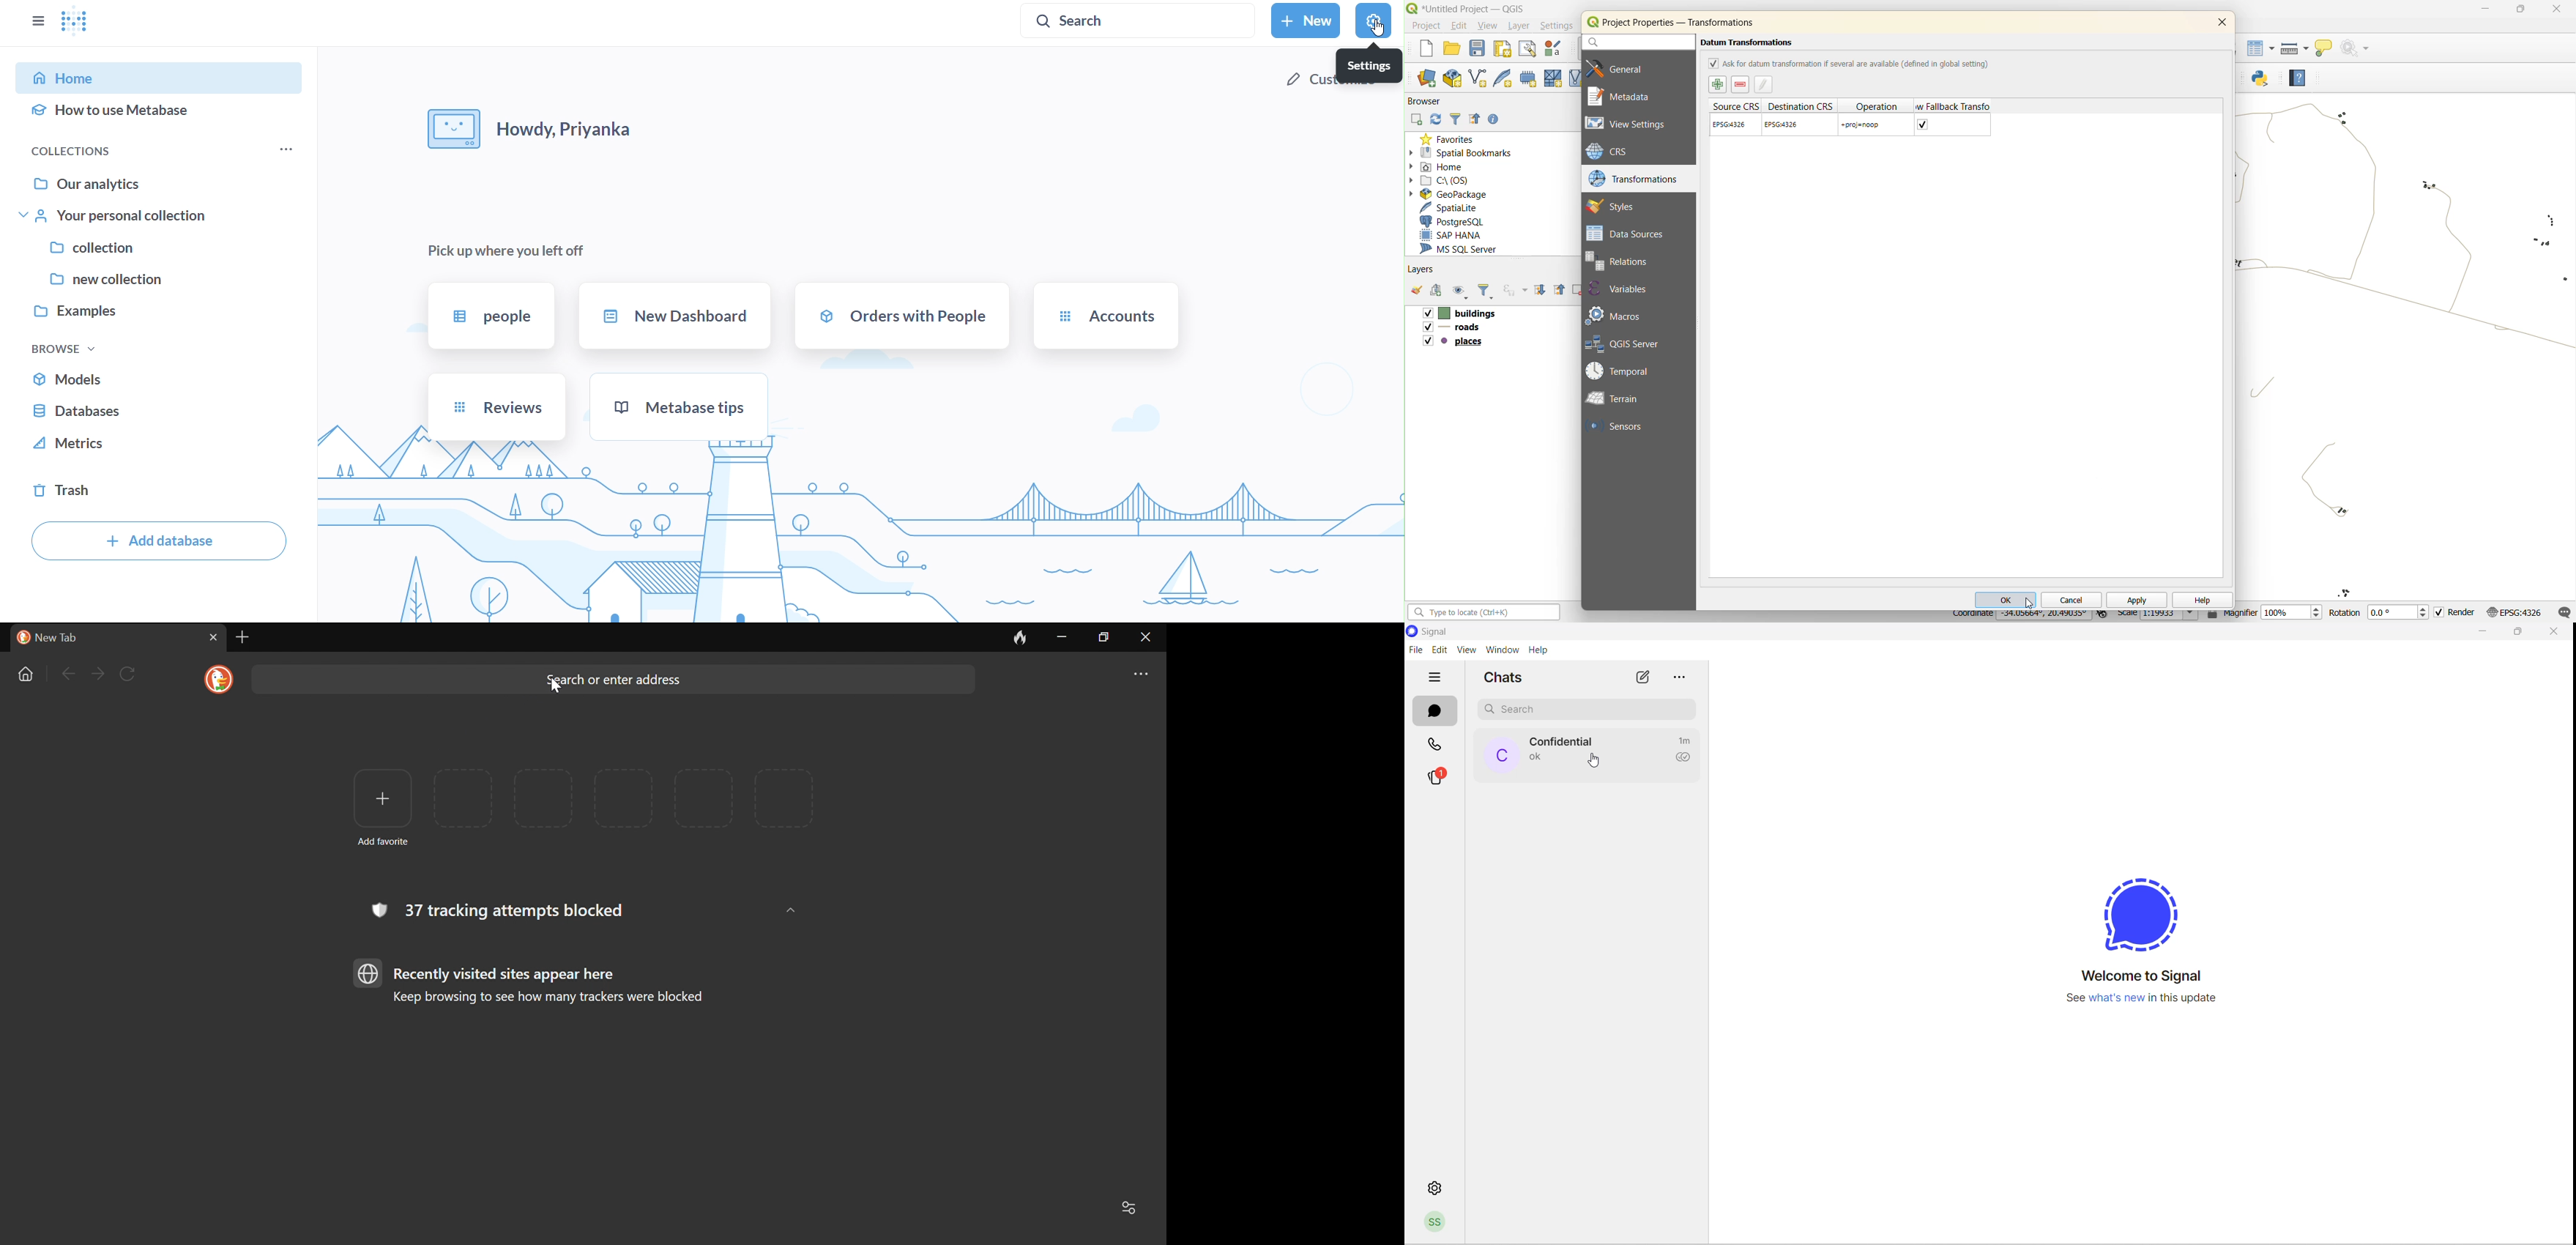 The image size is (2576, 1260). I want to click on new mesh, so click(1551, 78).